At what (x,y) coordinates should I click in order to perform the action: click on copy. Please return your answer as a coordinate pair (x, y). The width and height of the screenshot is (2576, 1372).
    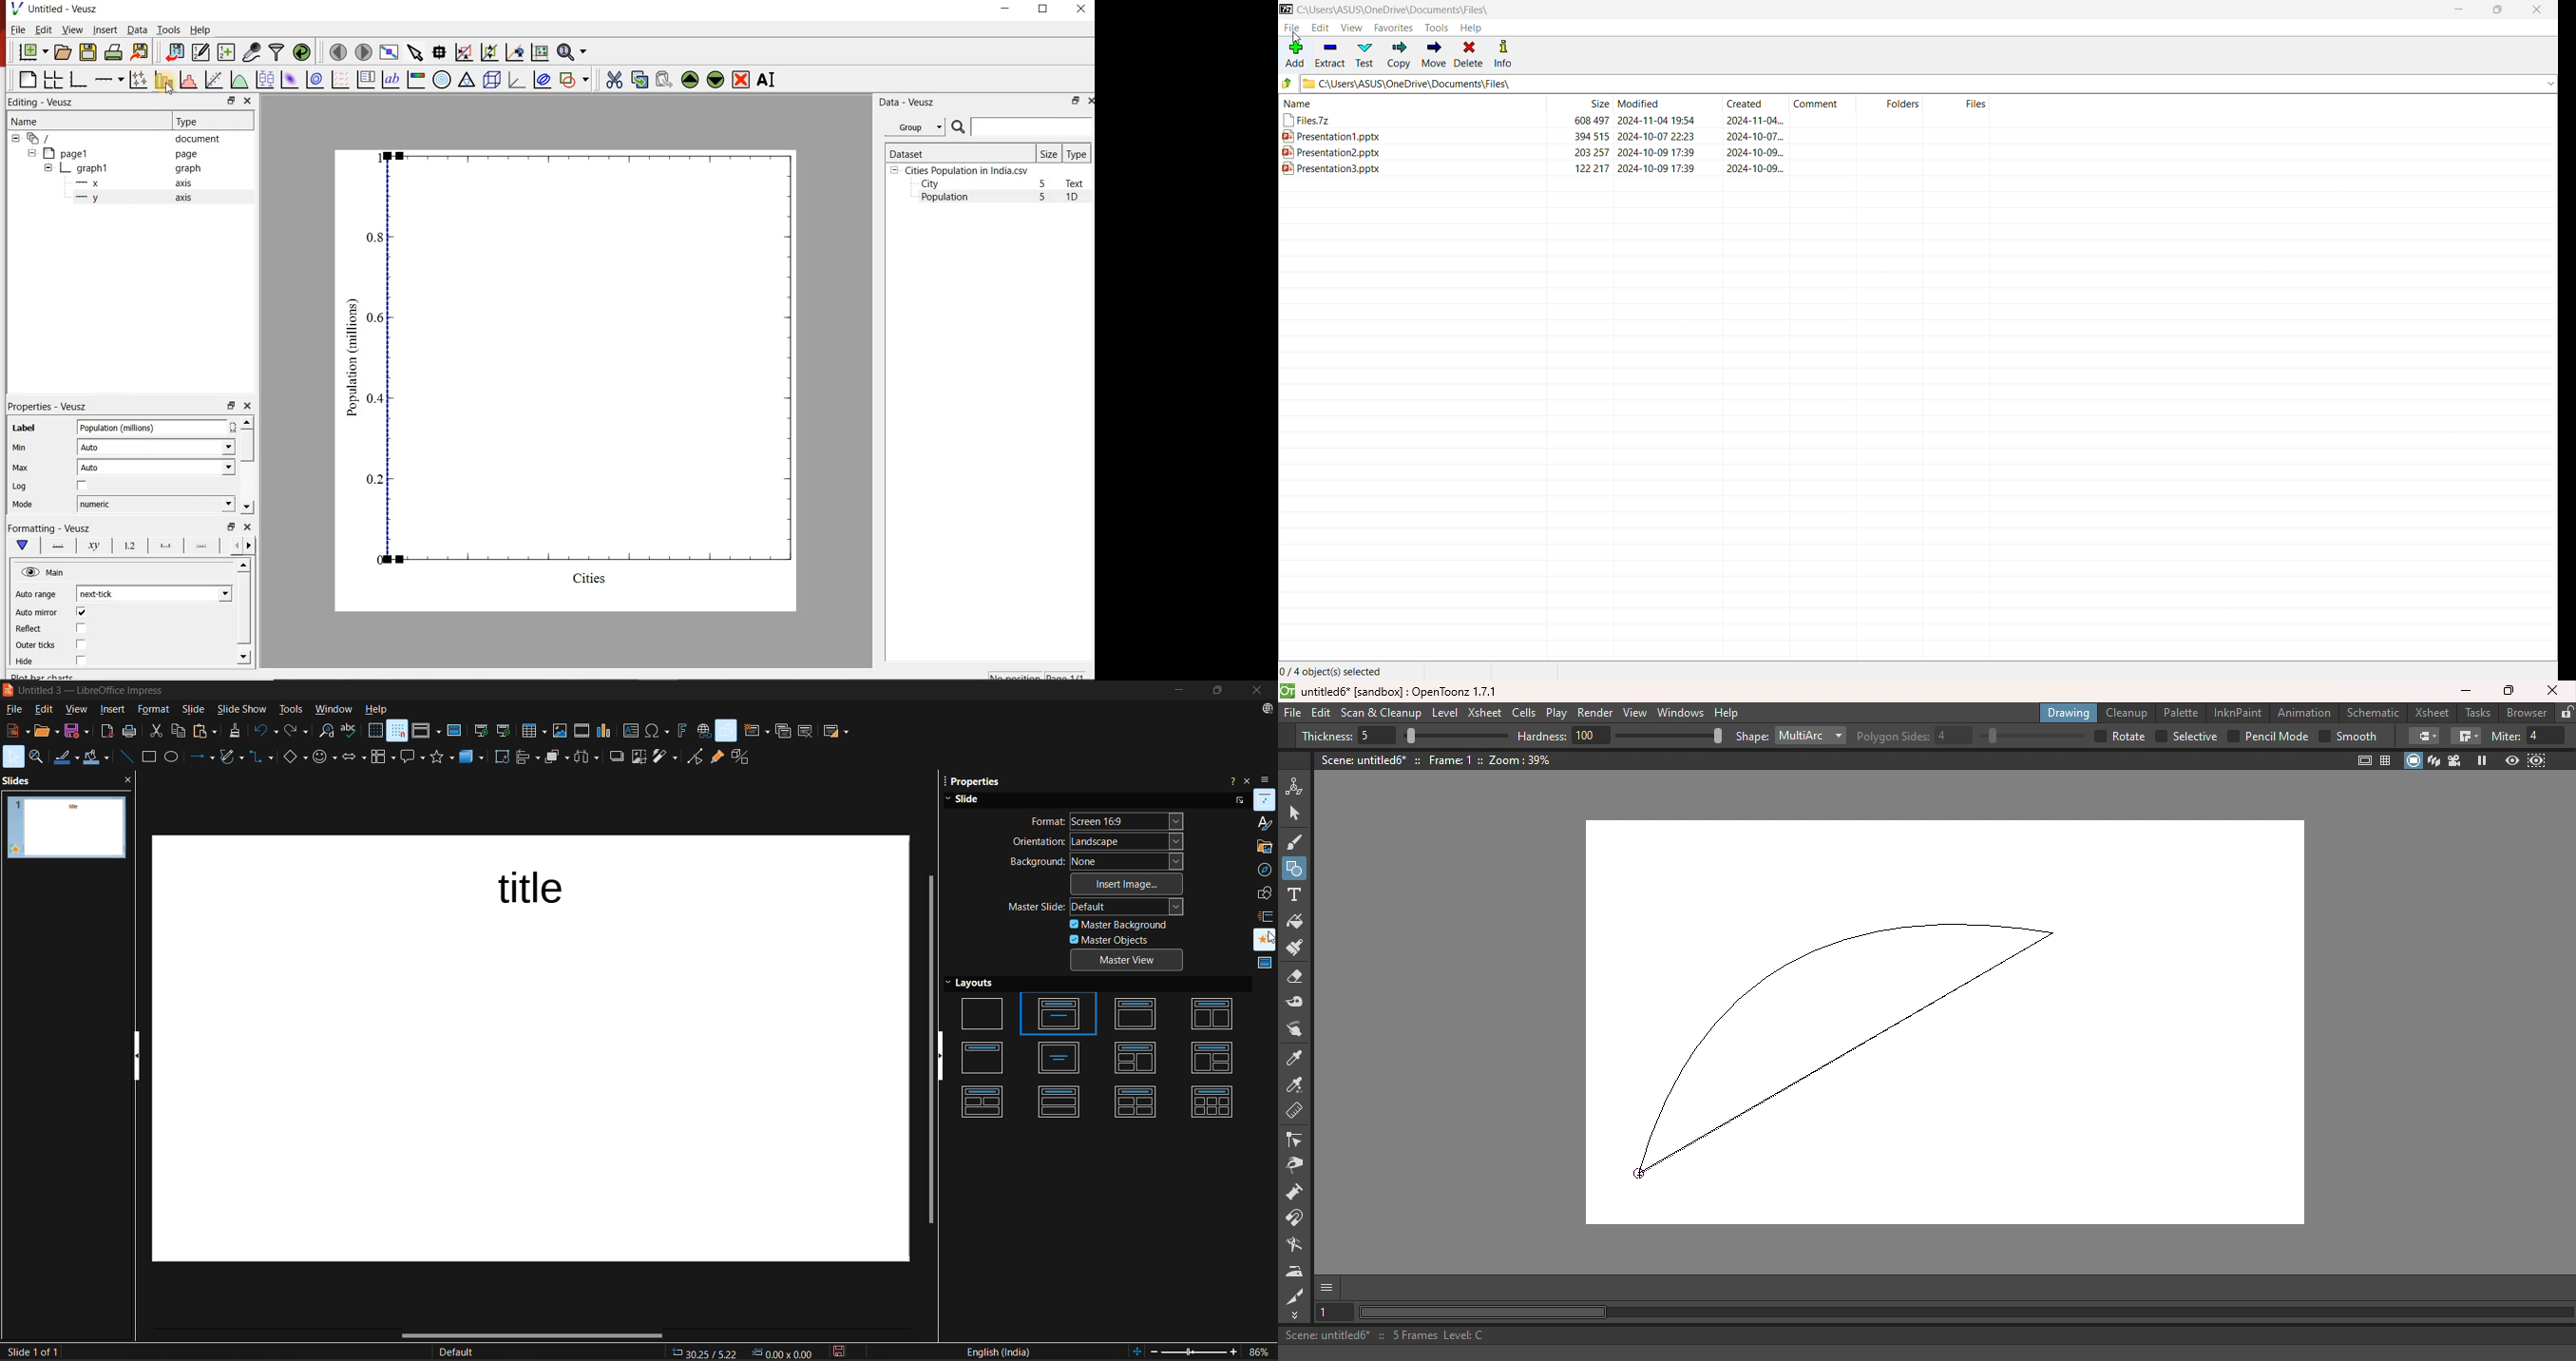
    Looking at the image, I should click on (182, 731).